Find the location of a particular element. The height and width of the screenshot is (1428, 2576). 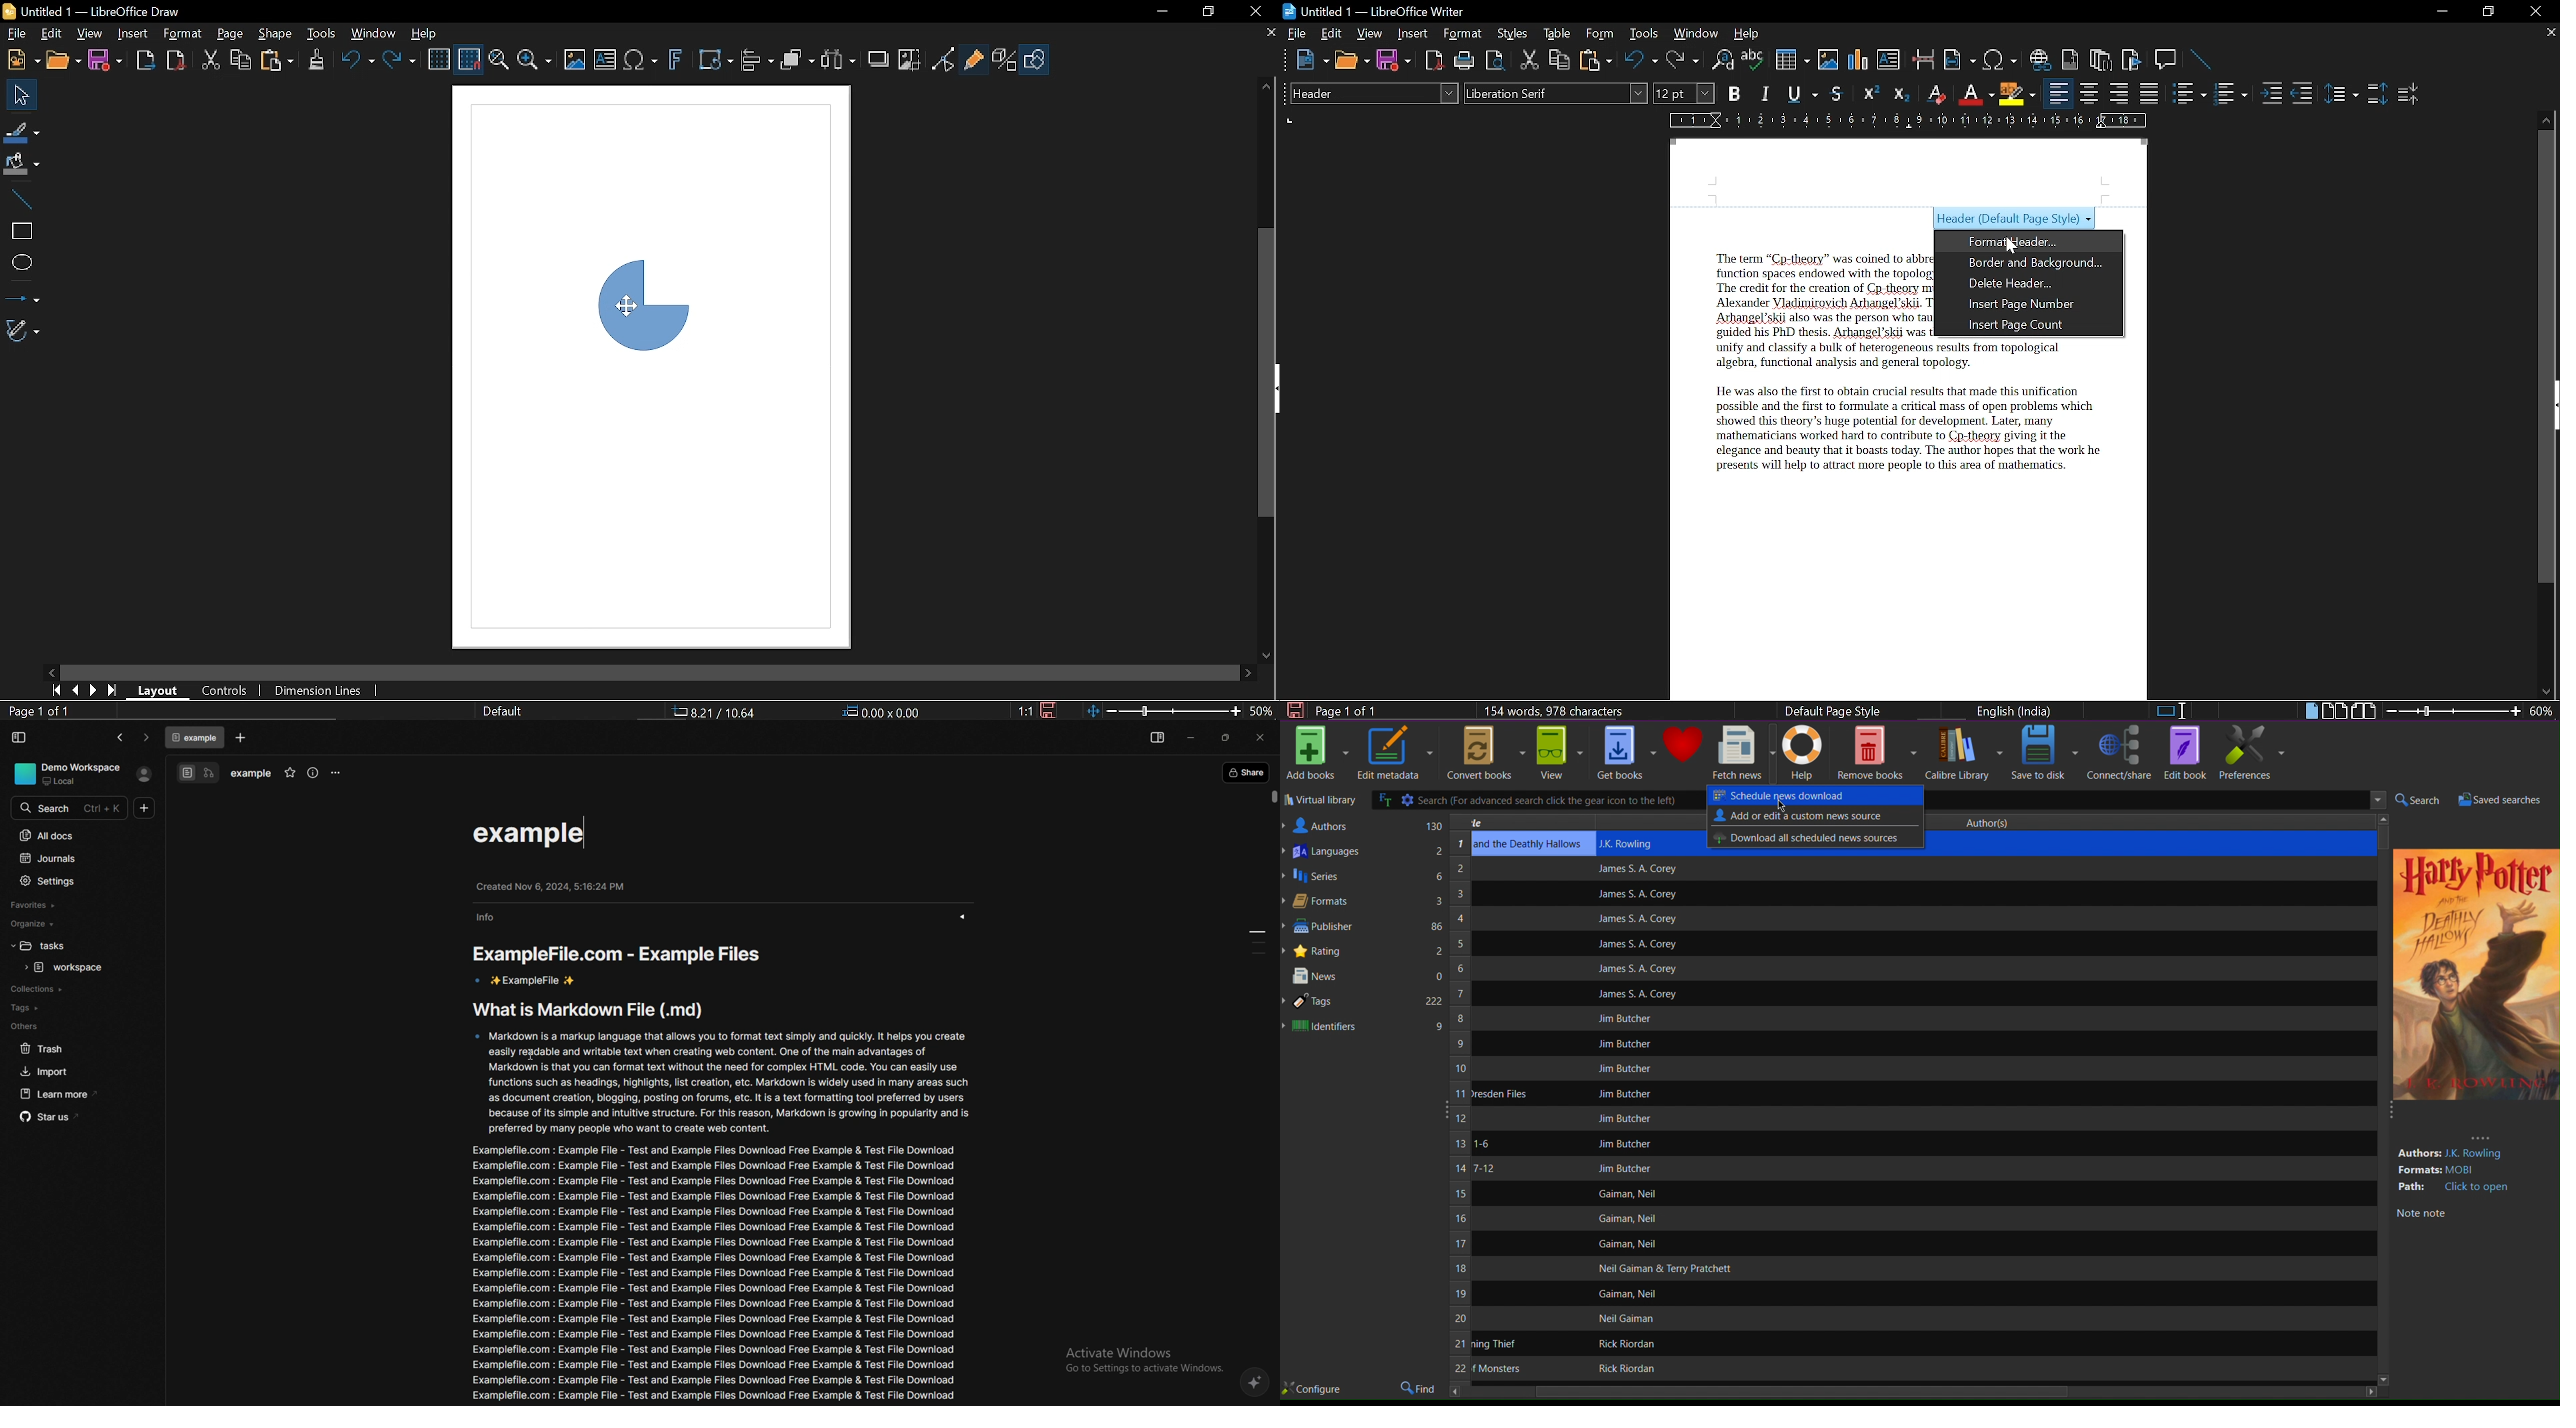

Save is located at coordinates (1293, 710).